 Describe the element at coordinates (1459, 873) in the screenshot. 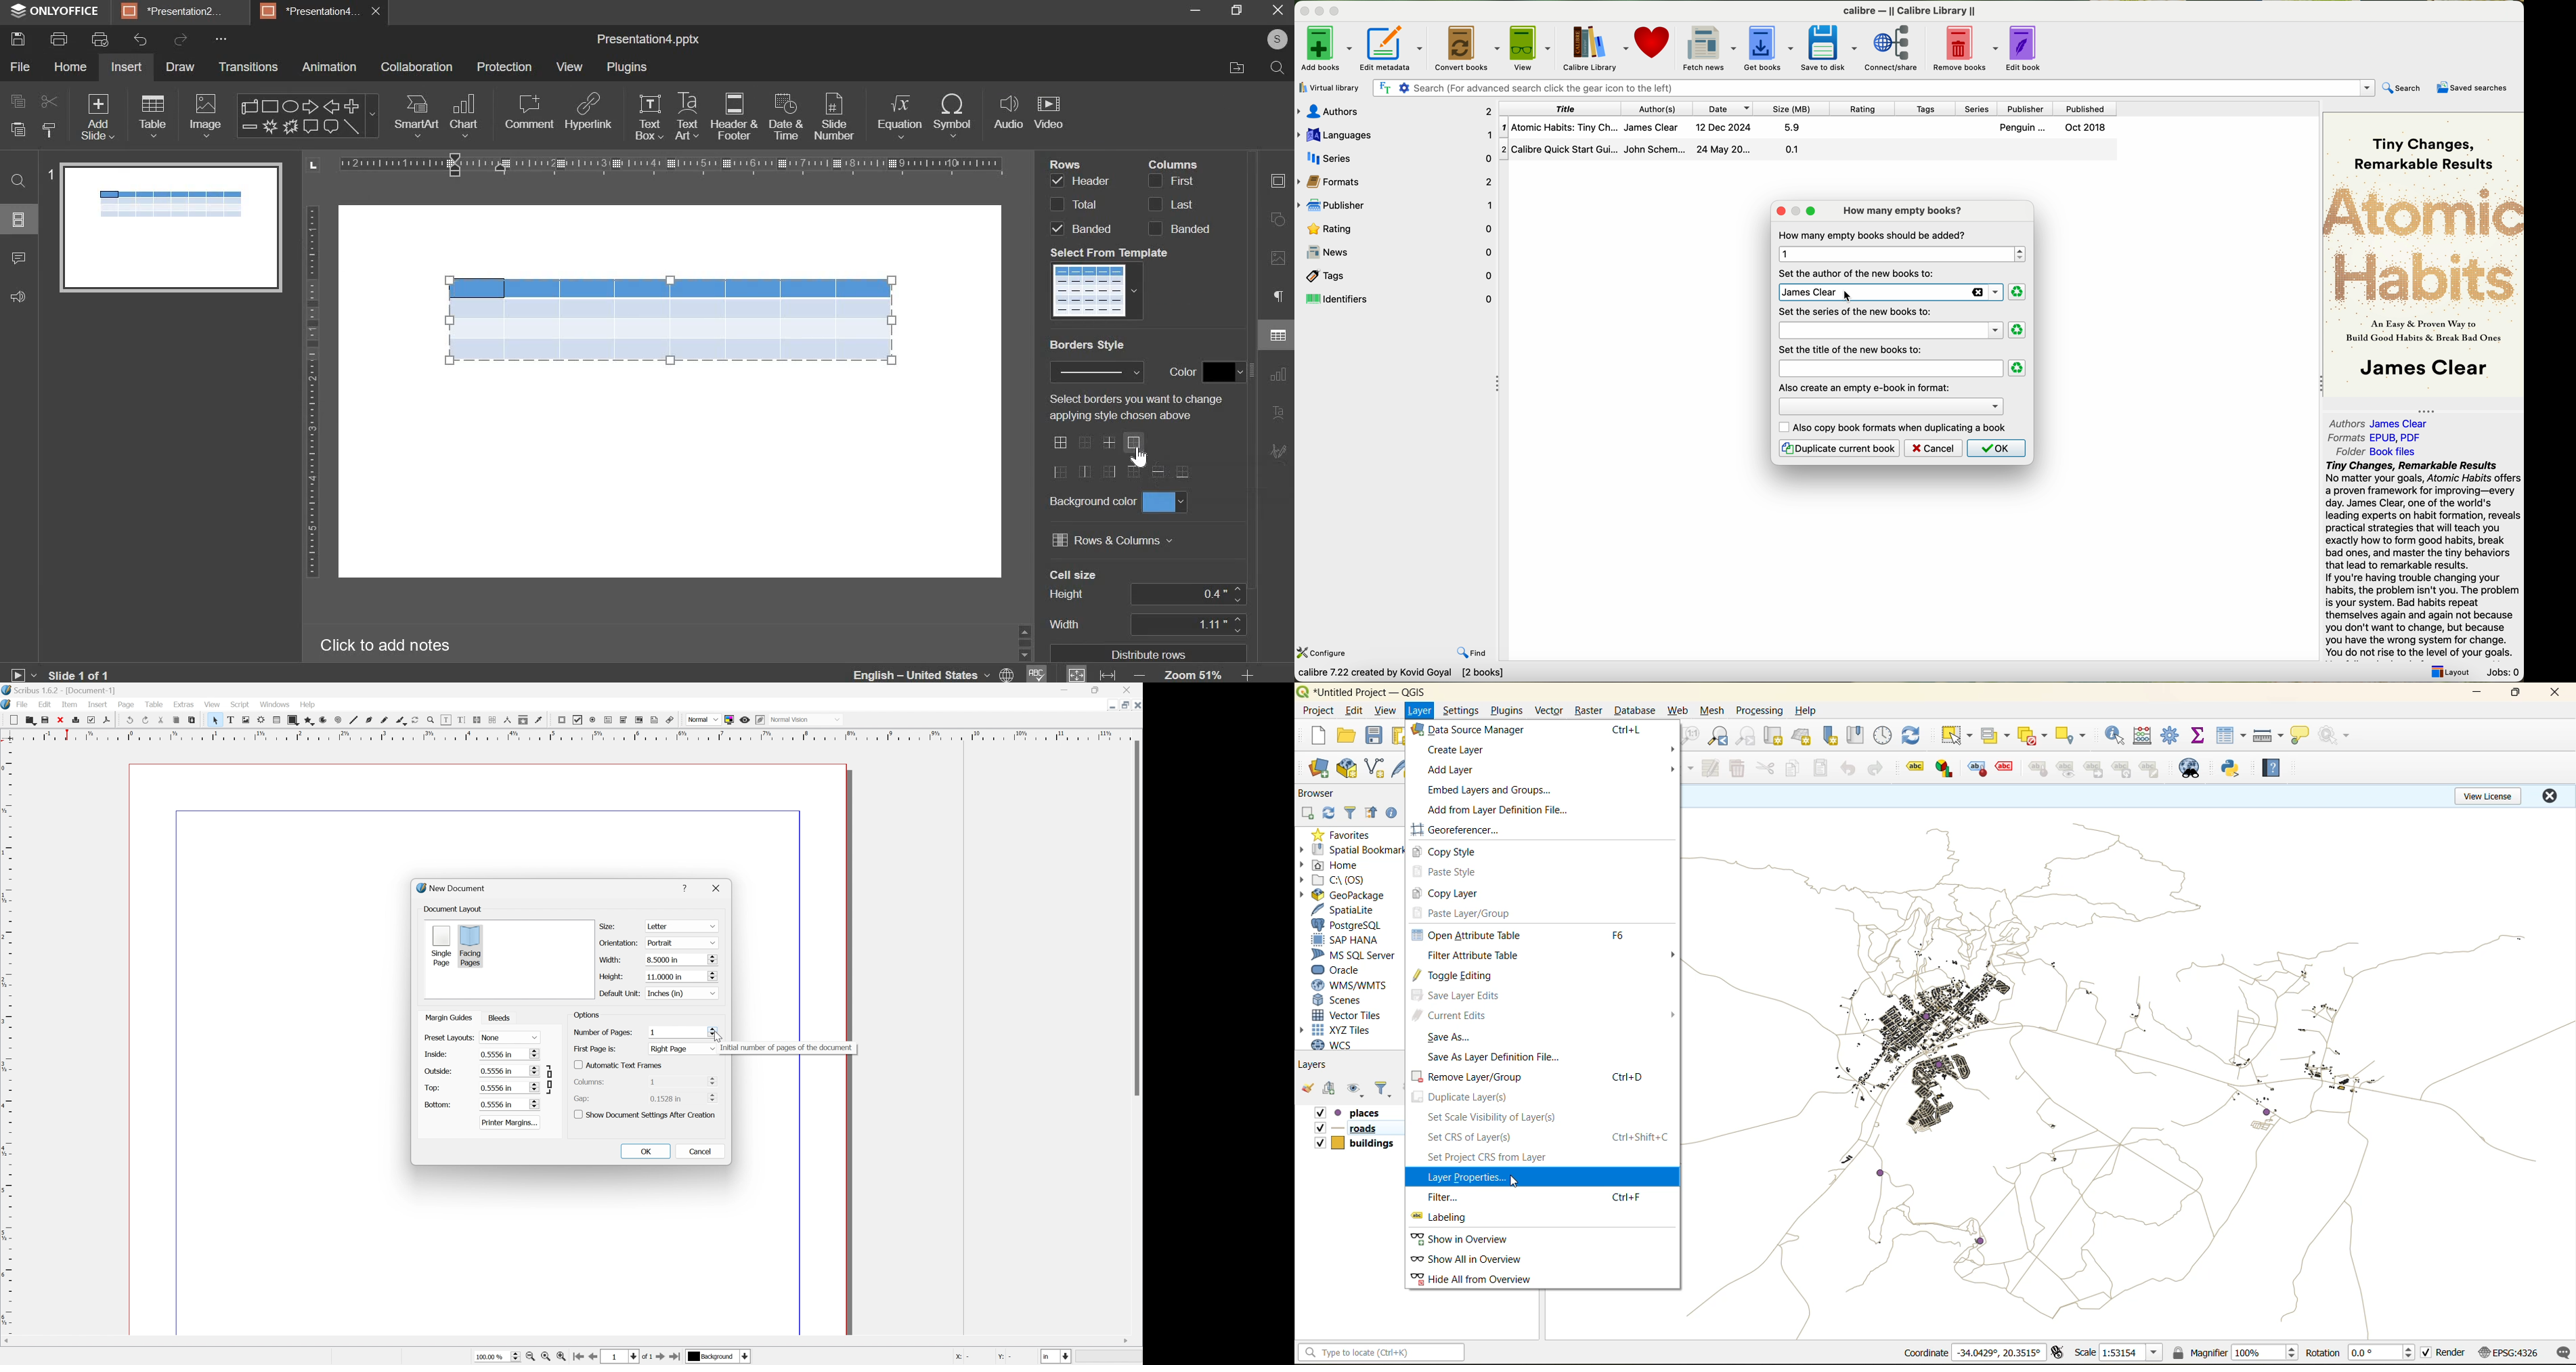

I see `paste style` at that location.